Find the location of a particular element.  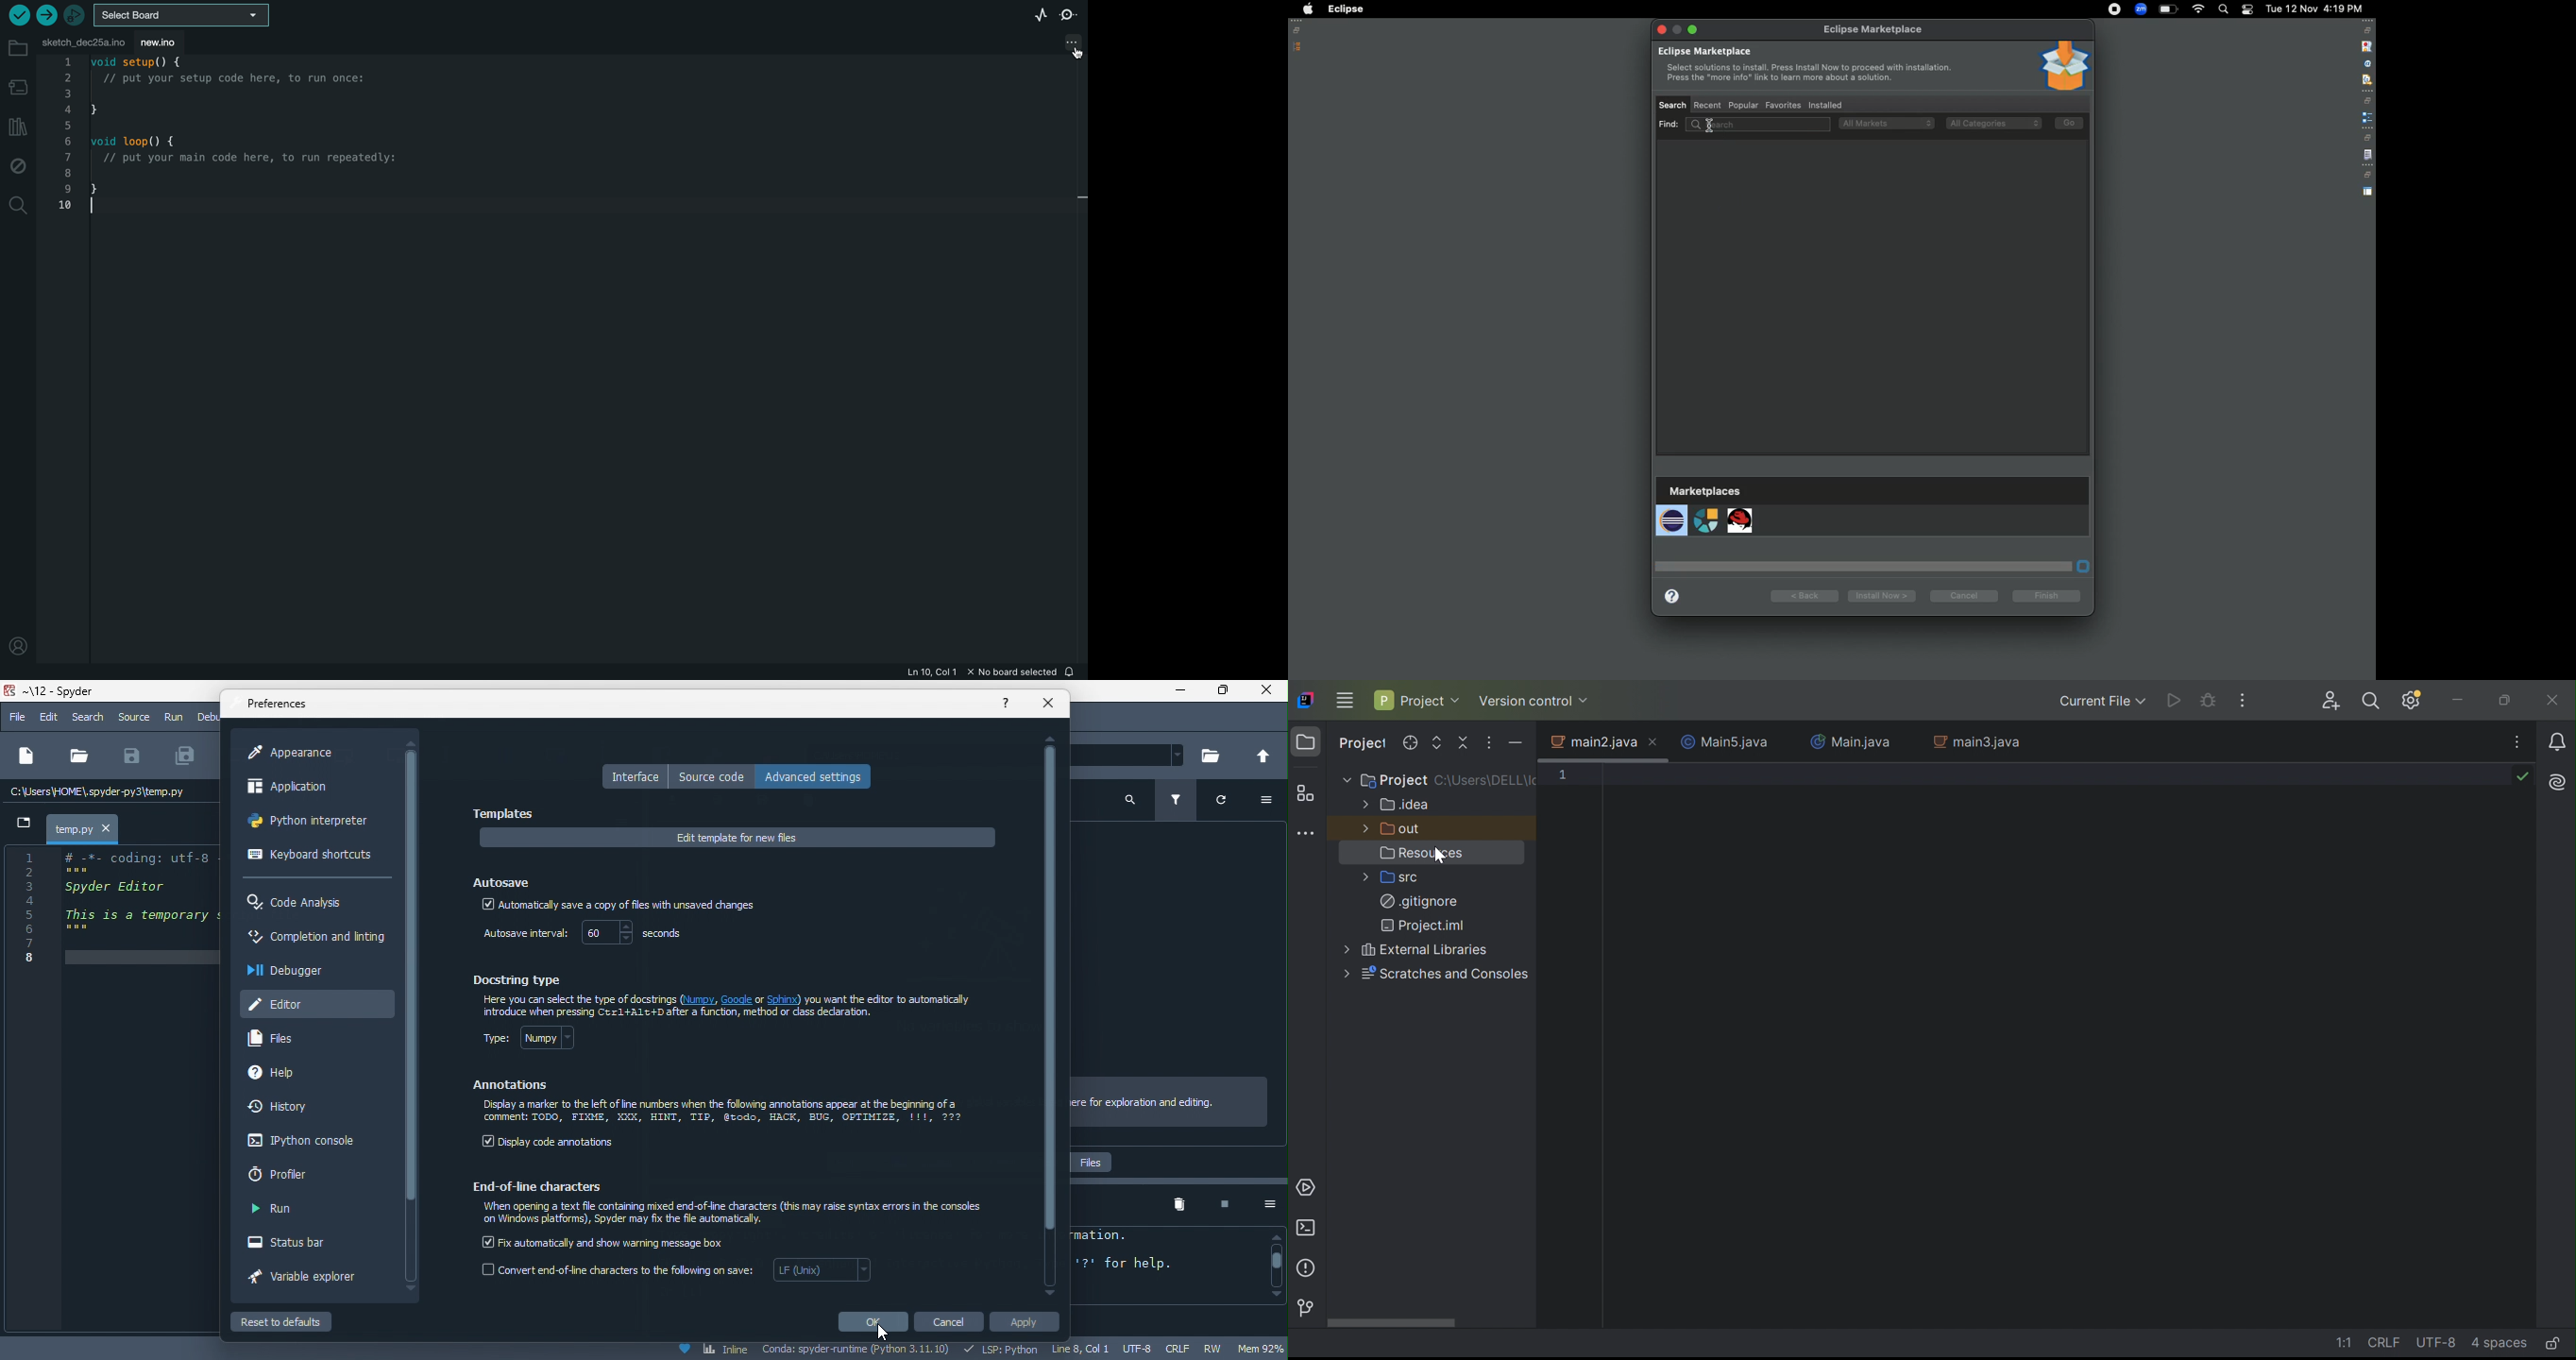

save is located at coordinates (132, 756).